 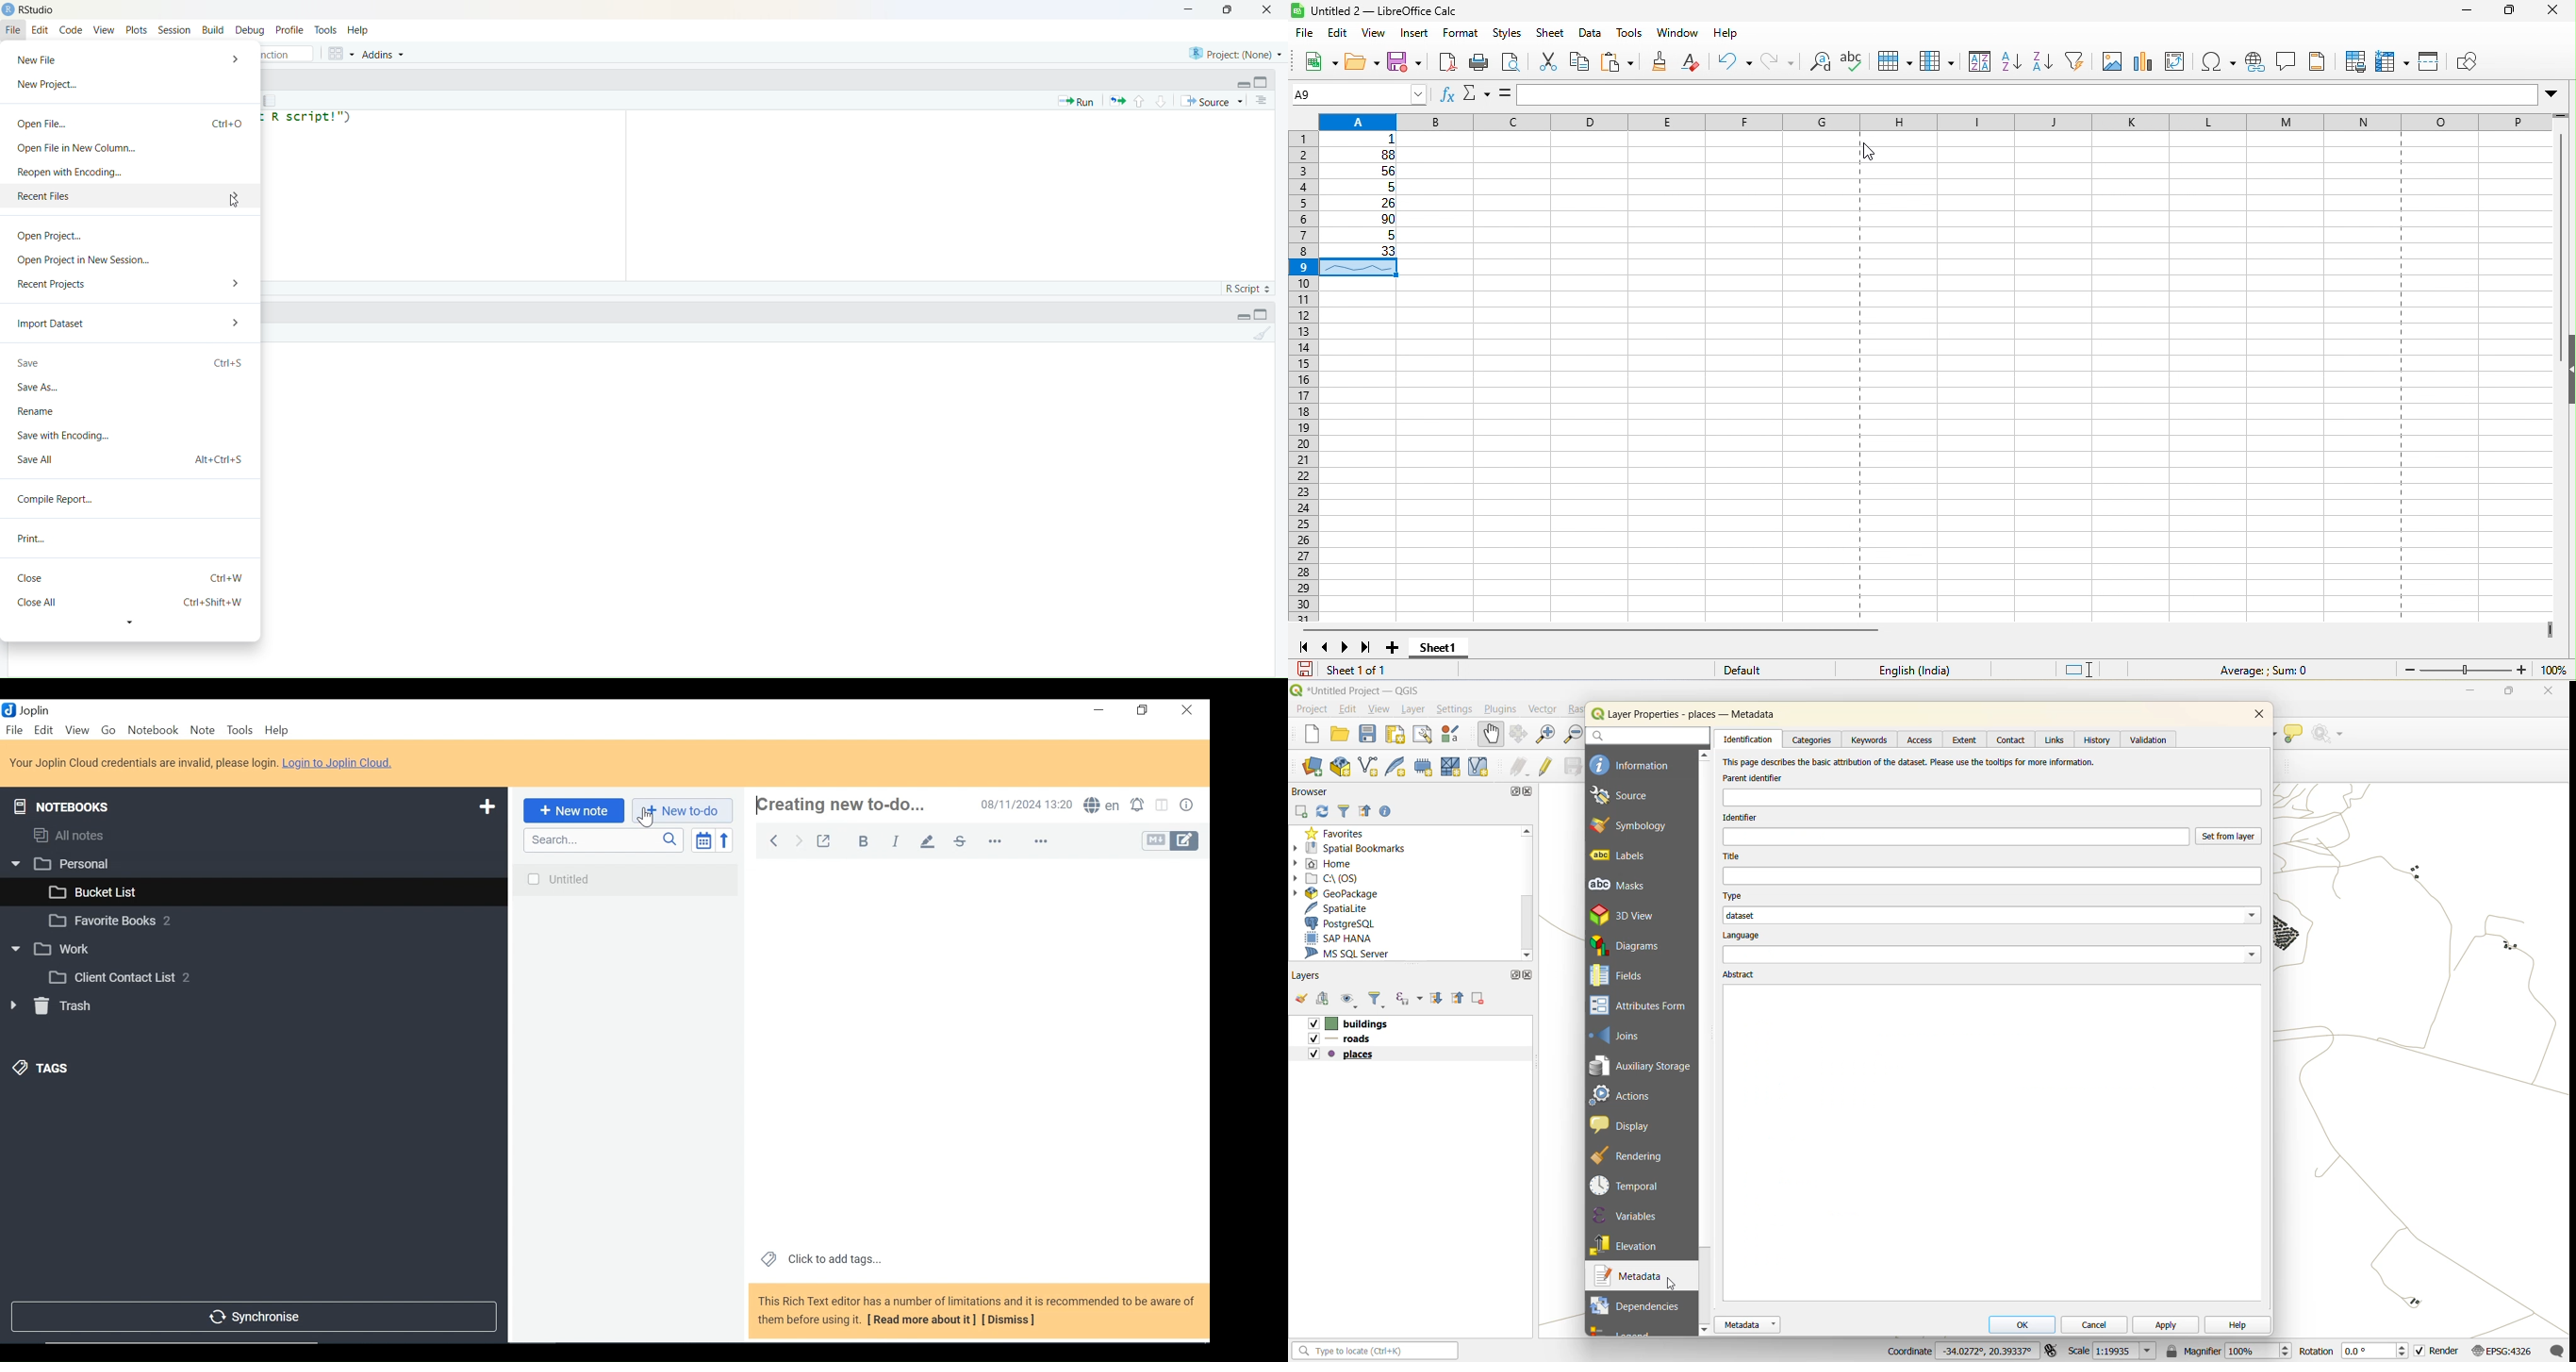 What do you see at coordinates (1620, 1125) in the screenshot?
I see `display` at bounding box center [1620, 1125].